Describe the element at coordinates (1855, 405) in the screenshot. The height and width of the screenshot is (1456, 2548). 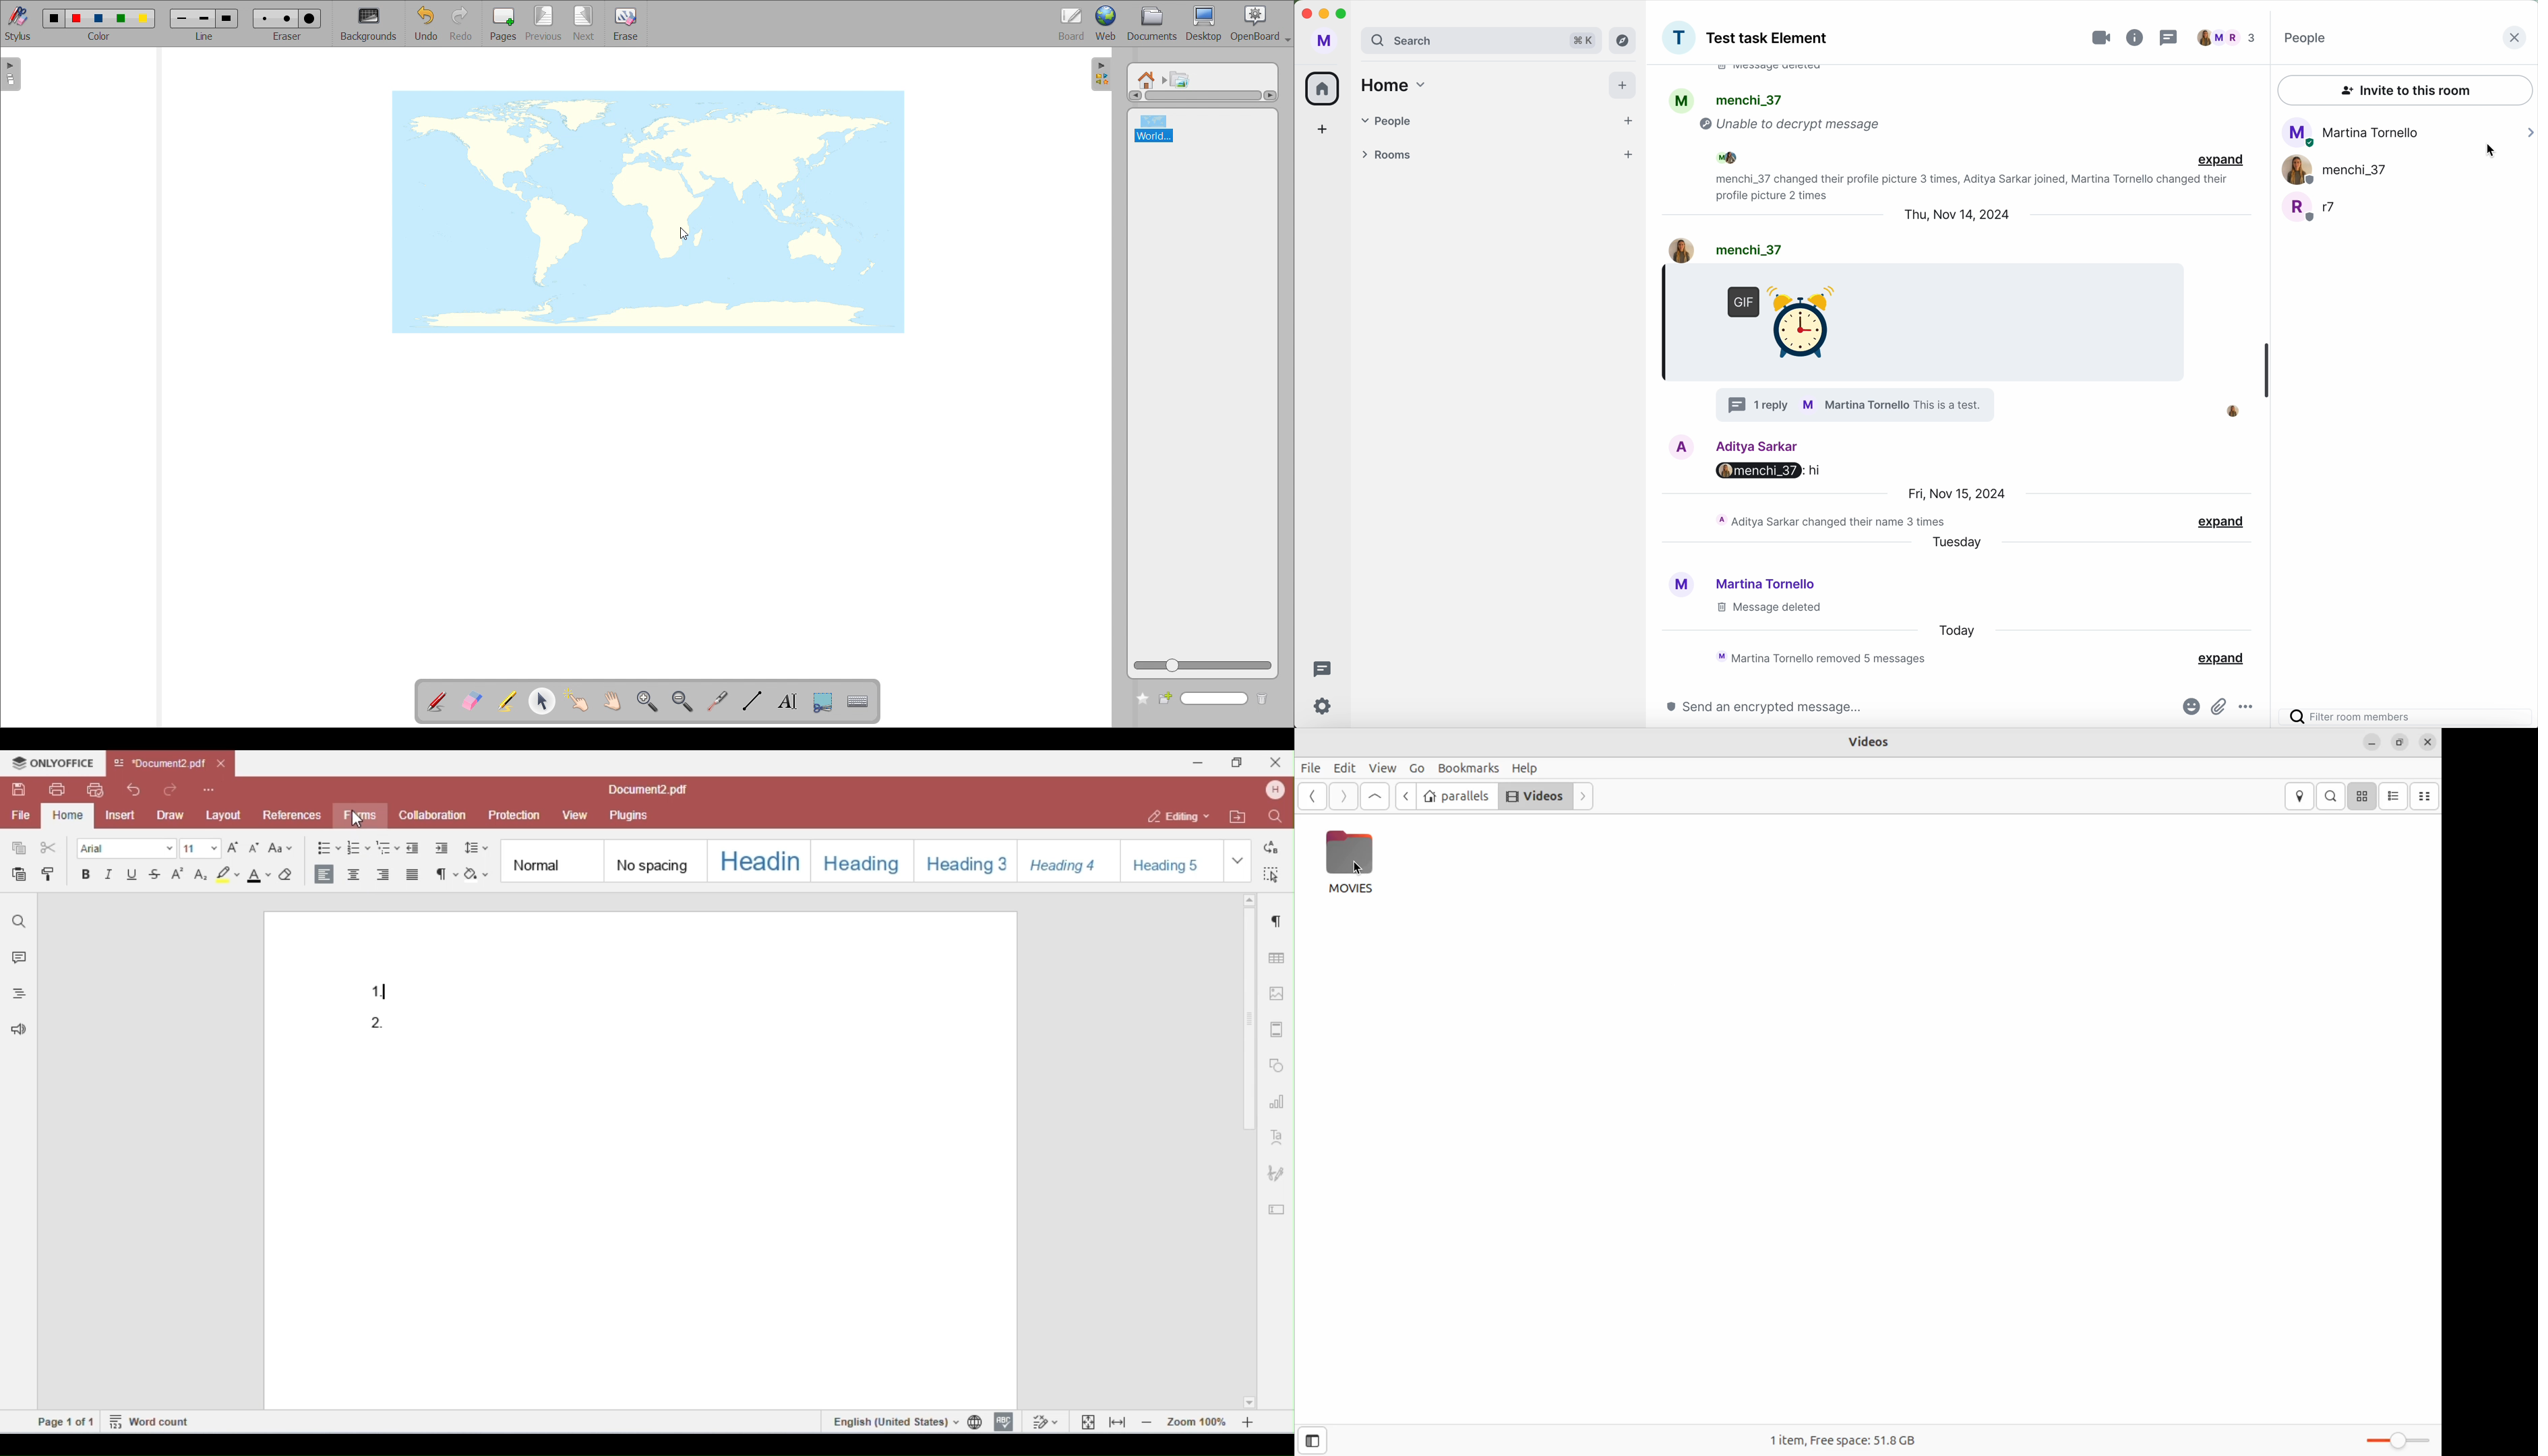
I see `profile` at that location.